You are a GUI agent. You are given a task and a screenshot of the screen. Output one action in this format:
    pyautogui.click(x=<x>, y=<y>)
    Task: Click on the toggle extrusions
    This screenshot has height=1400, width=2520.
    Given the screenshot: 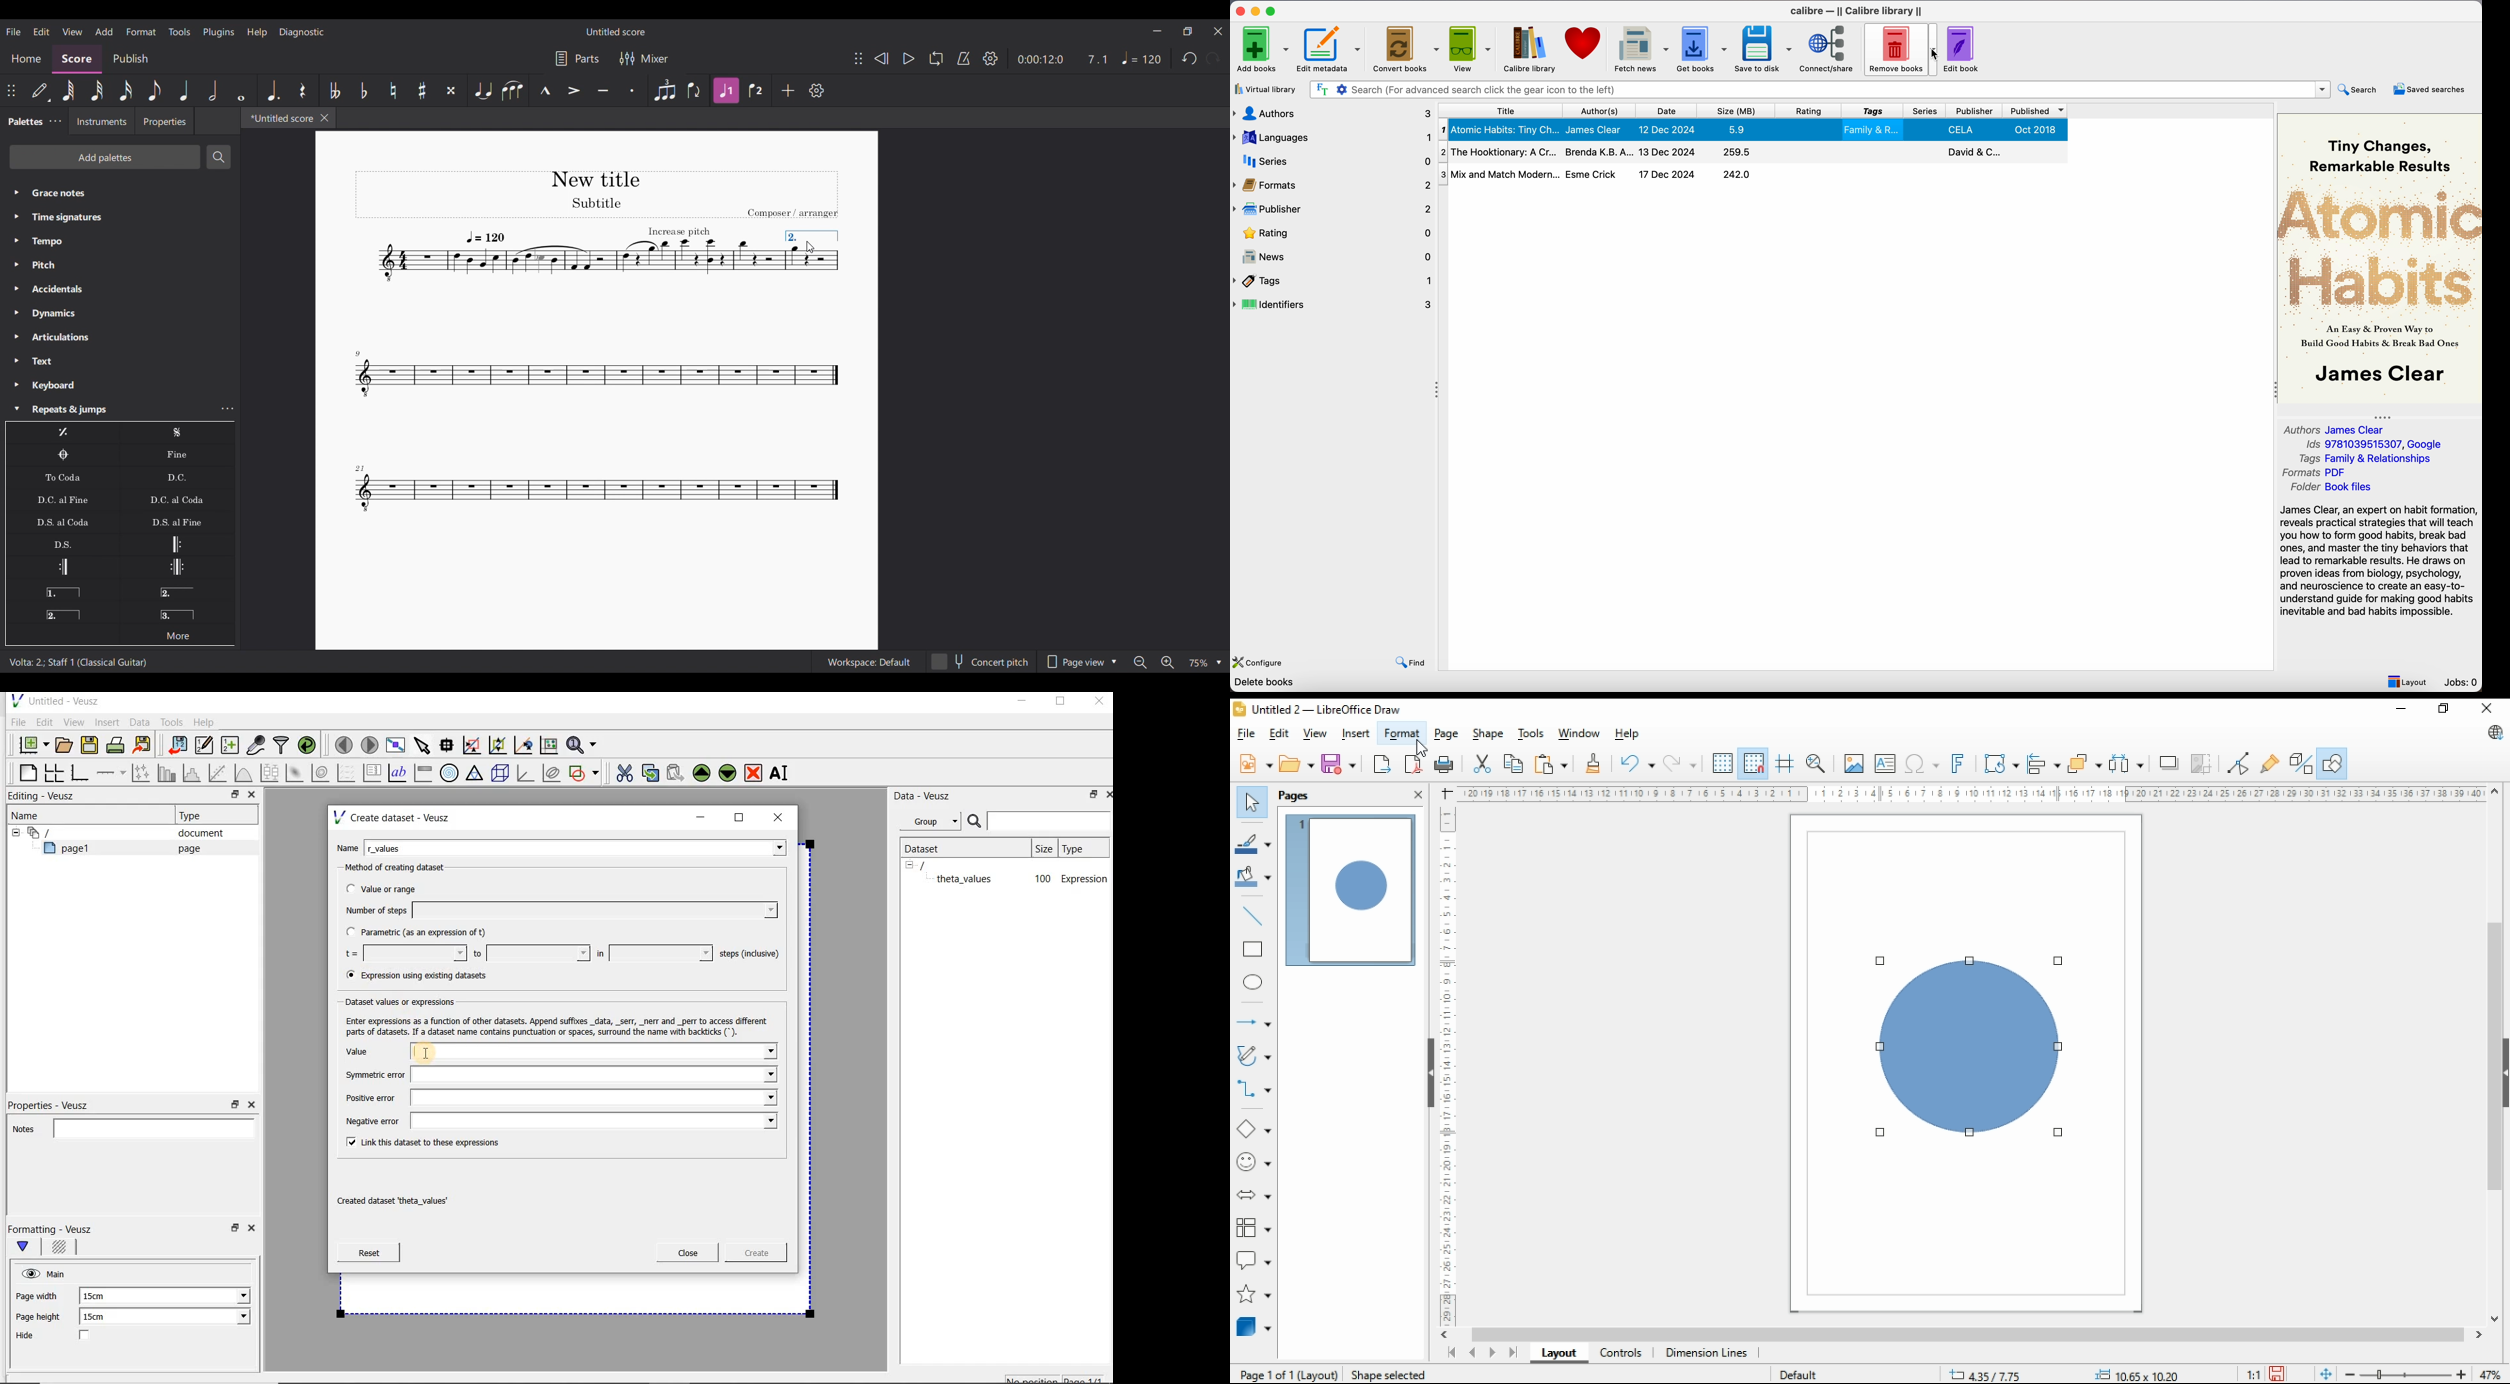 What is the action you would take?
    pyautogui.click(x=2301, y=762)
    